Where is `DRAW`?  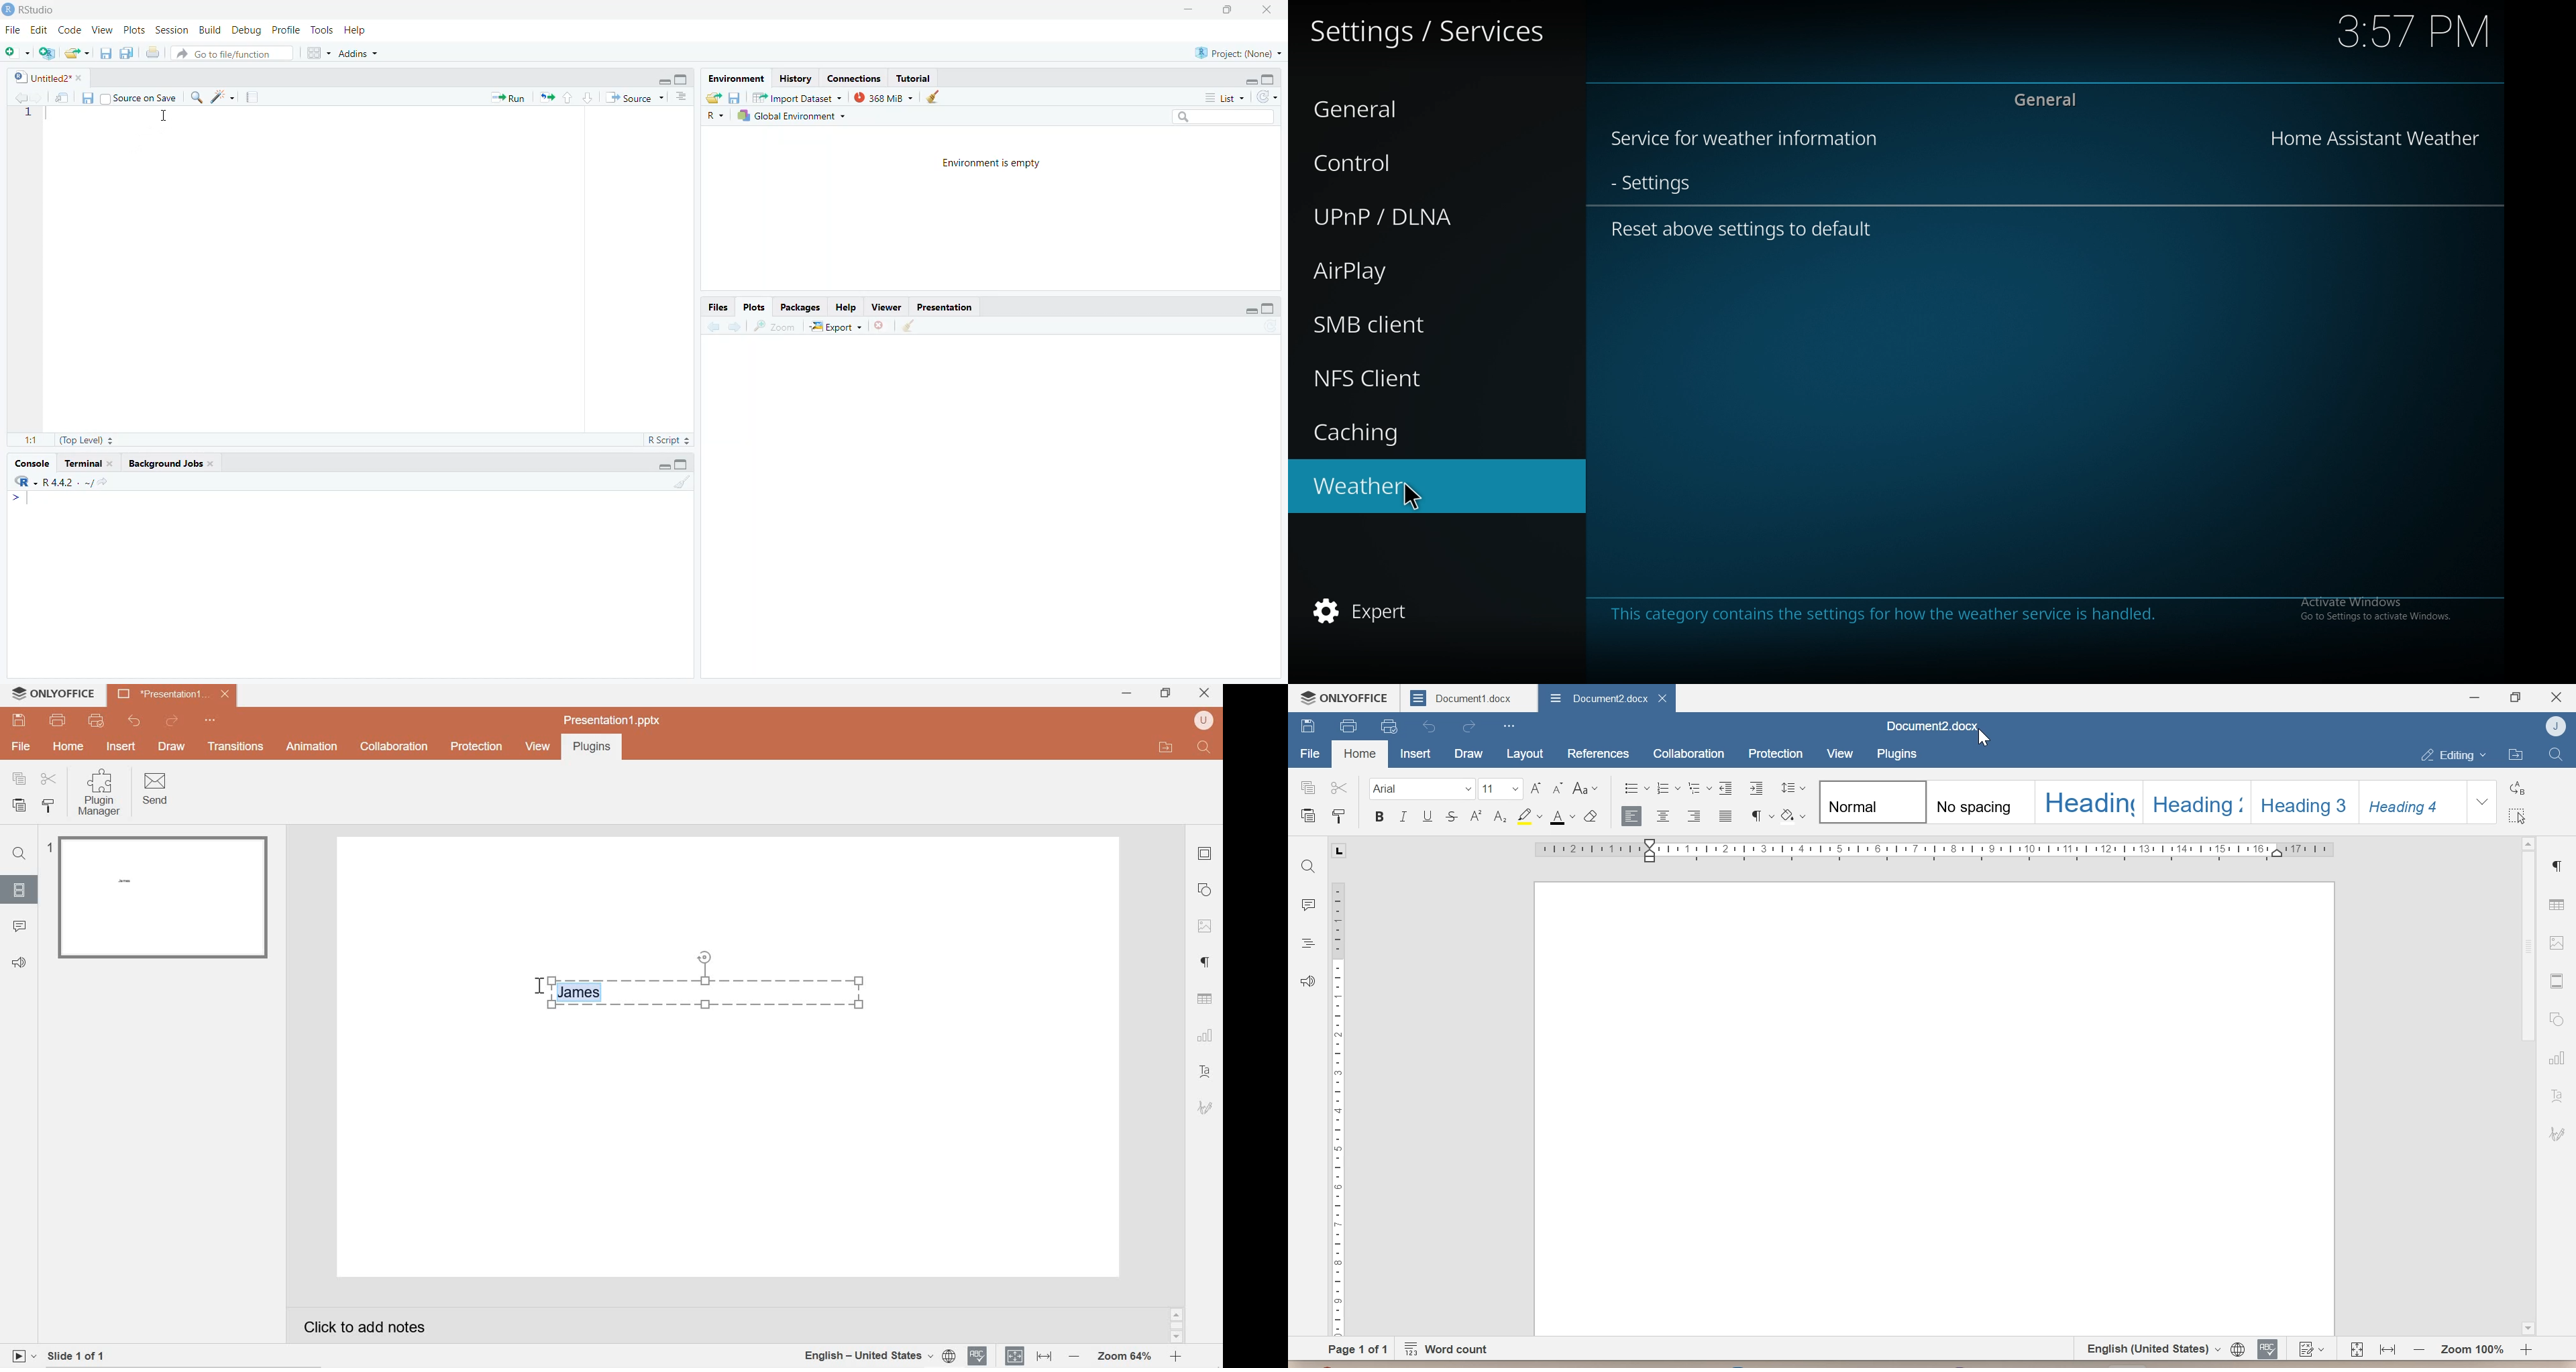
DRAW is located at coordinates (174, 748).